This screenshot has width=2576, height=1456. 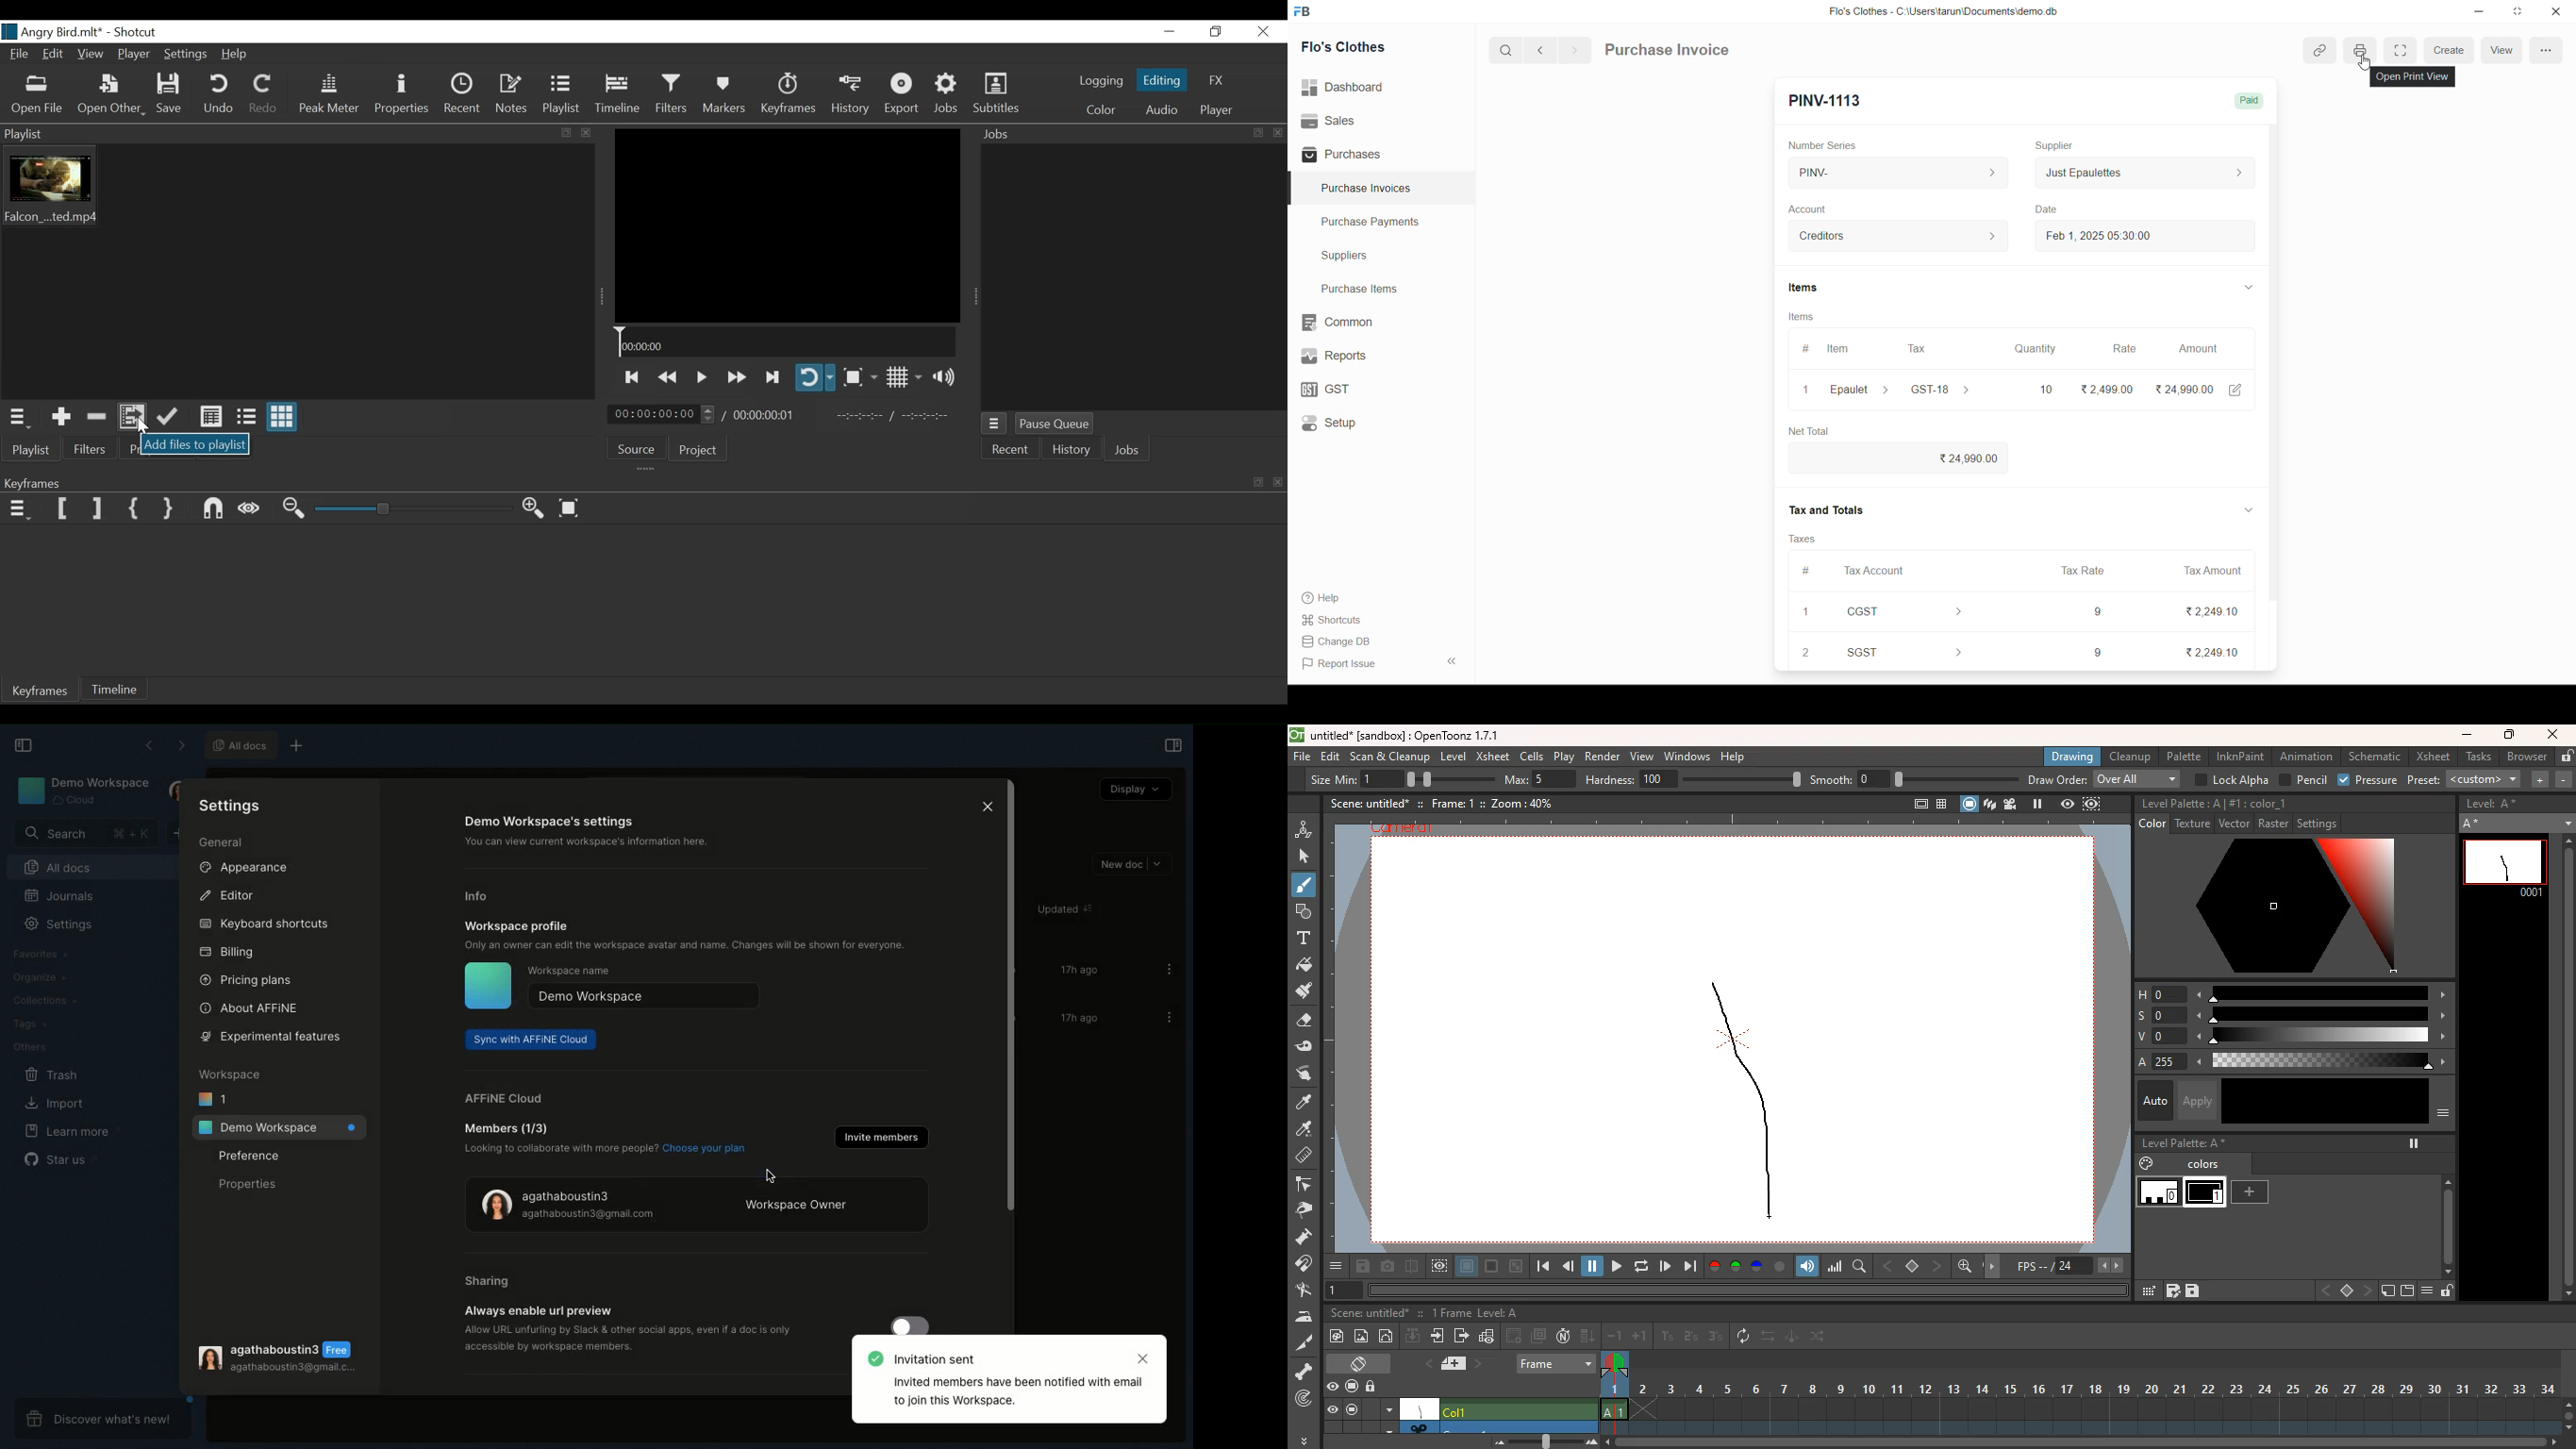 What do you see at coordinates (487, 986) in the screenshot?
I see `Icon` at bounding box center [487, 986].